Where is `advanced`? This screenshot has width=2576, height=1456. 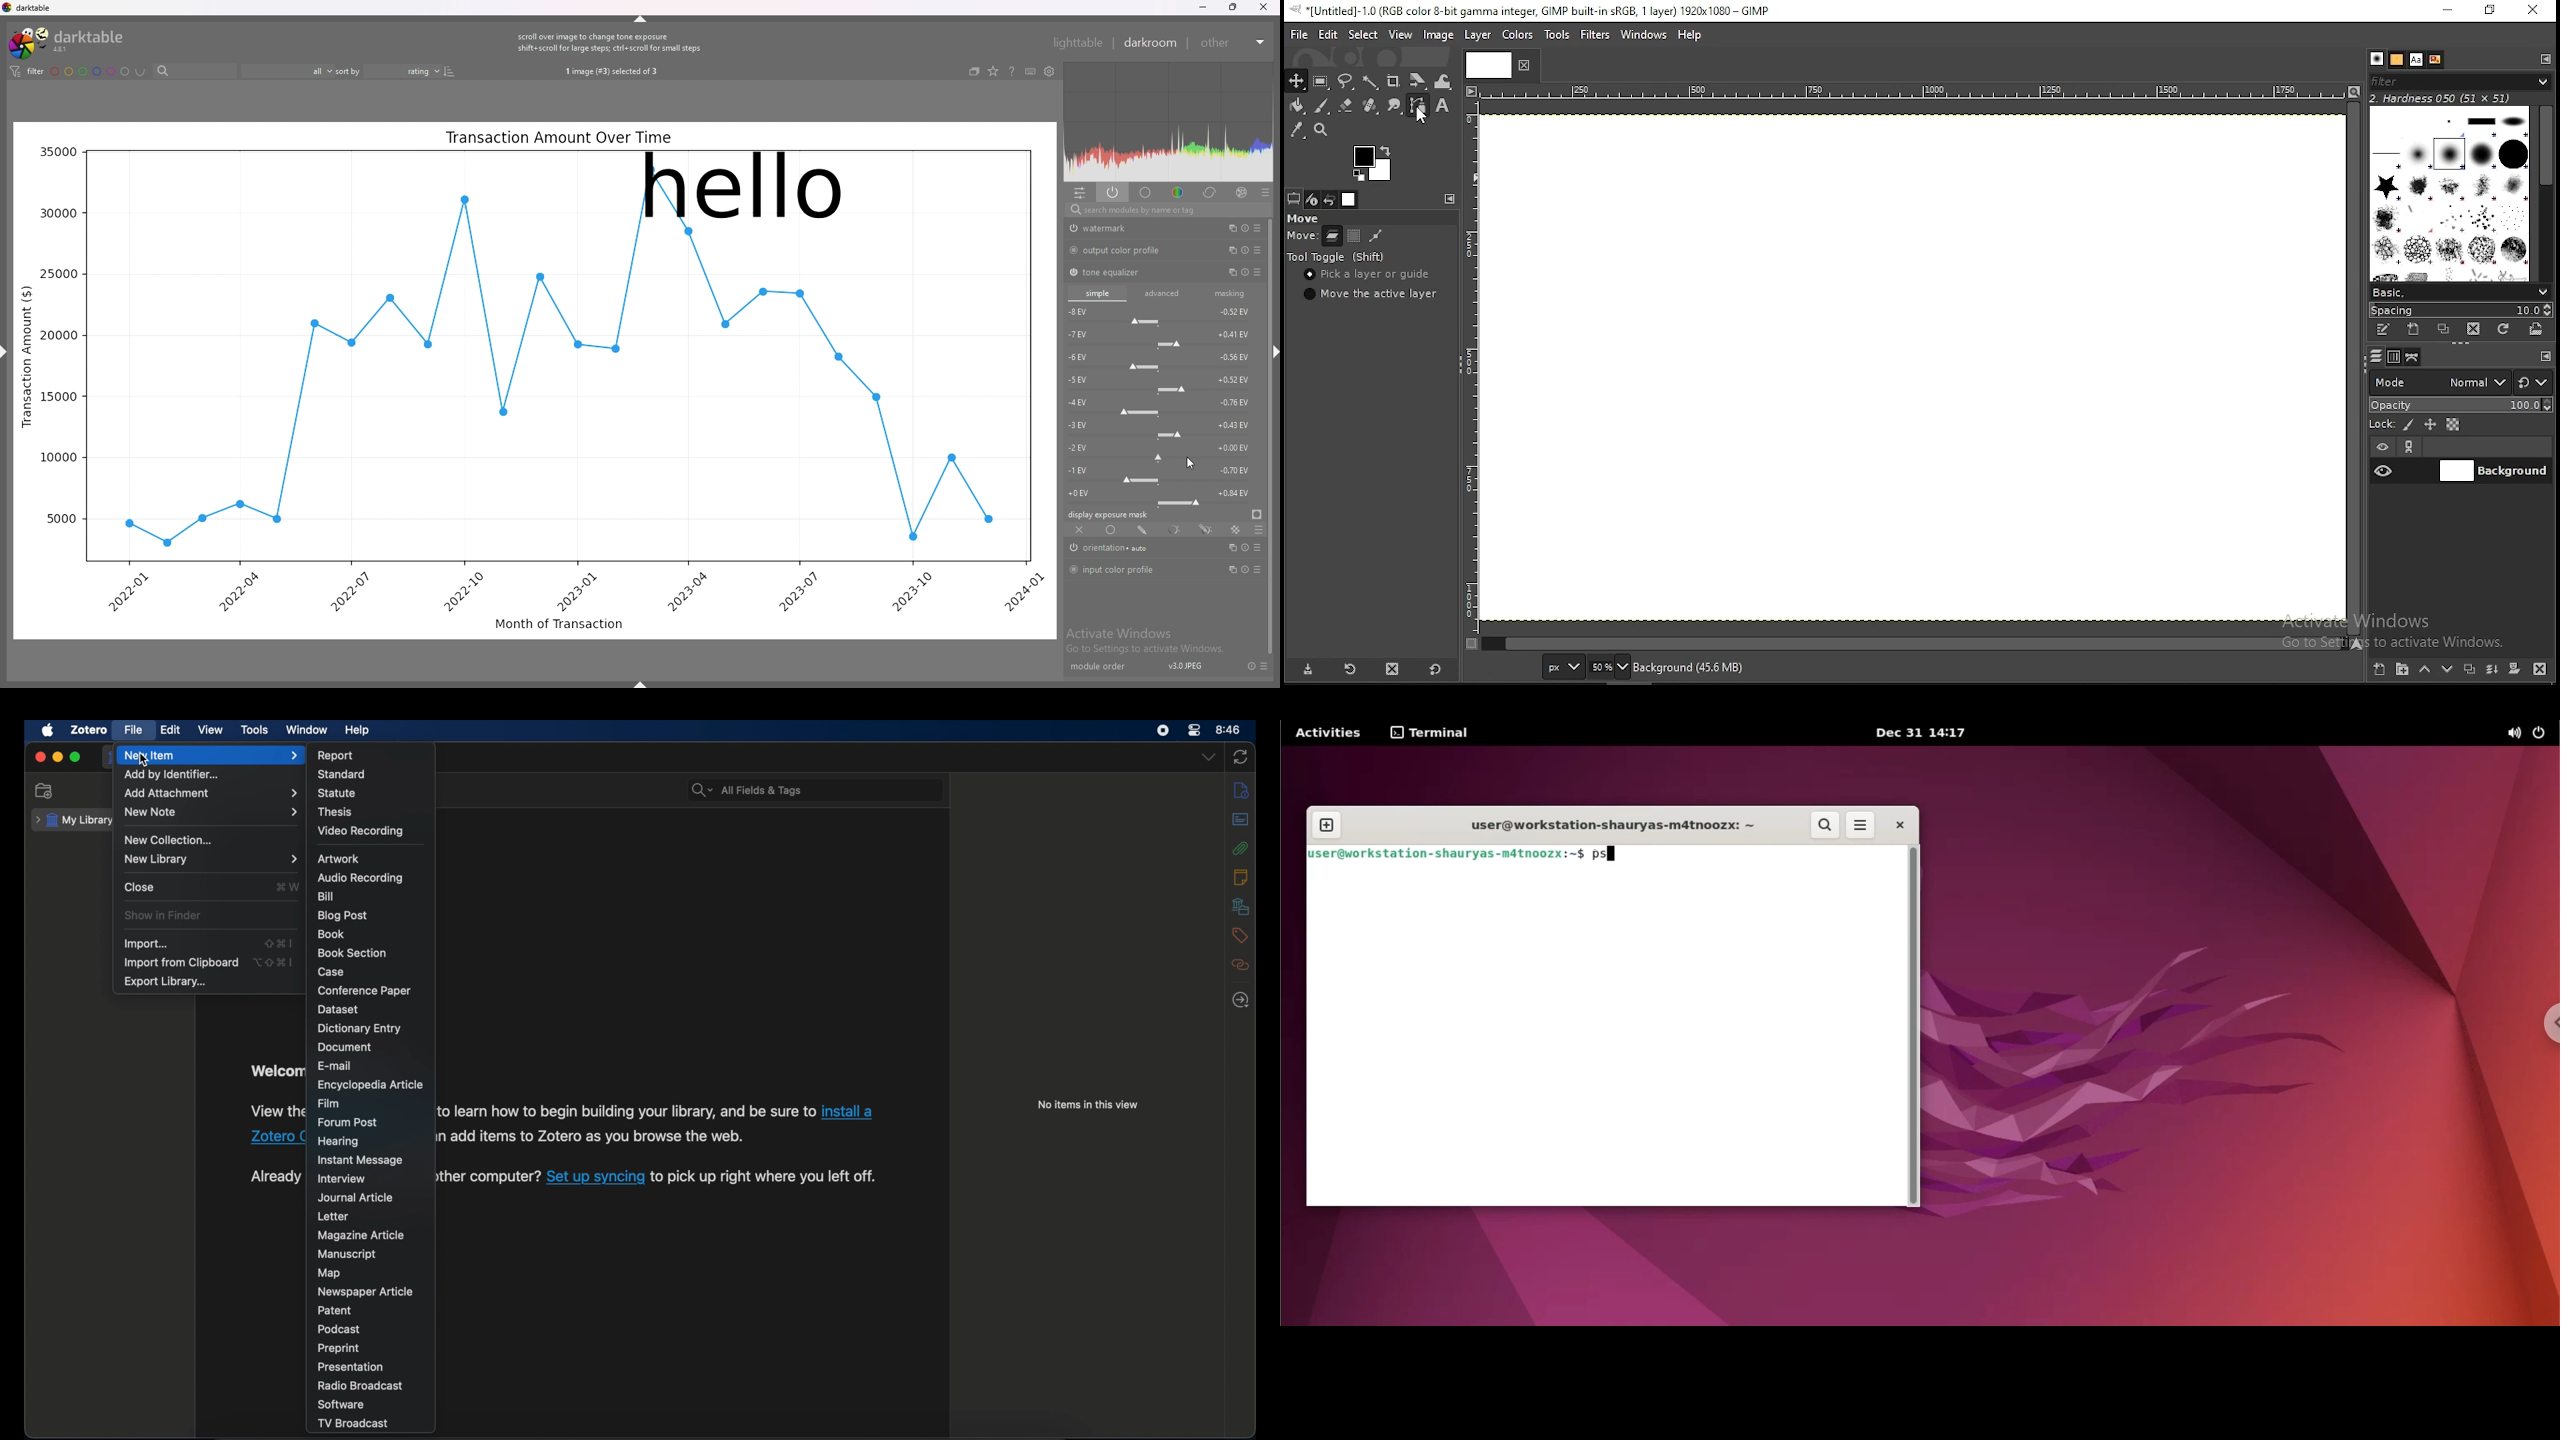 advanced is located at coordinates (1163, 293).